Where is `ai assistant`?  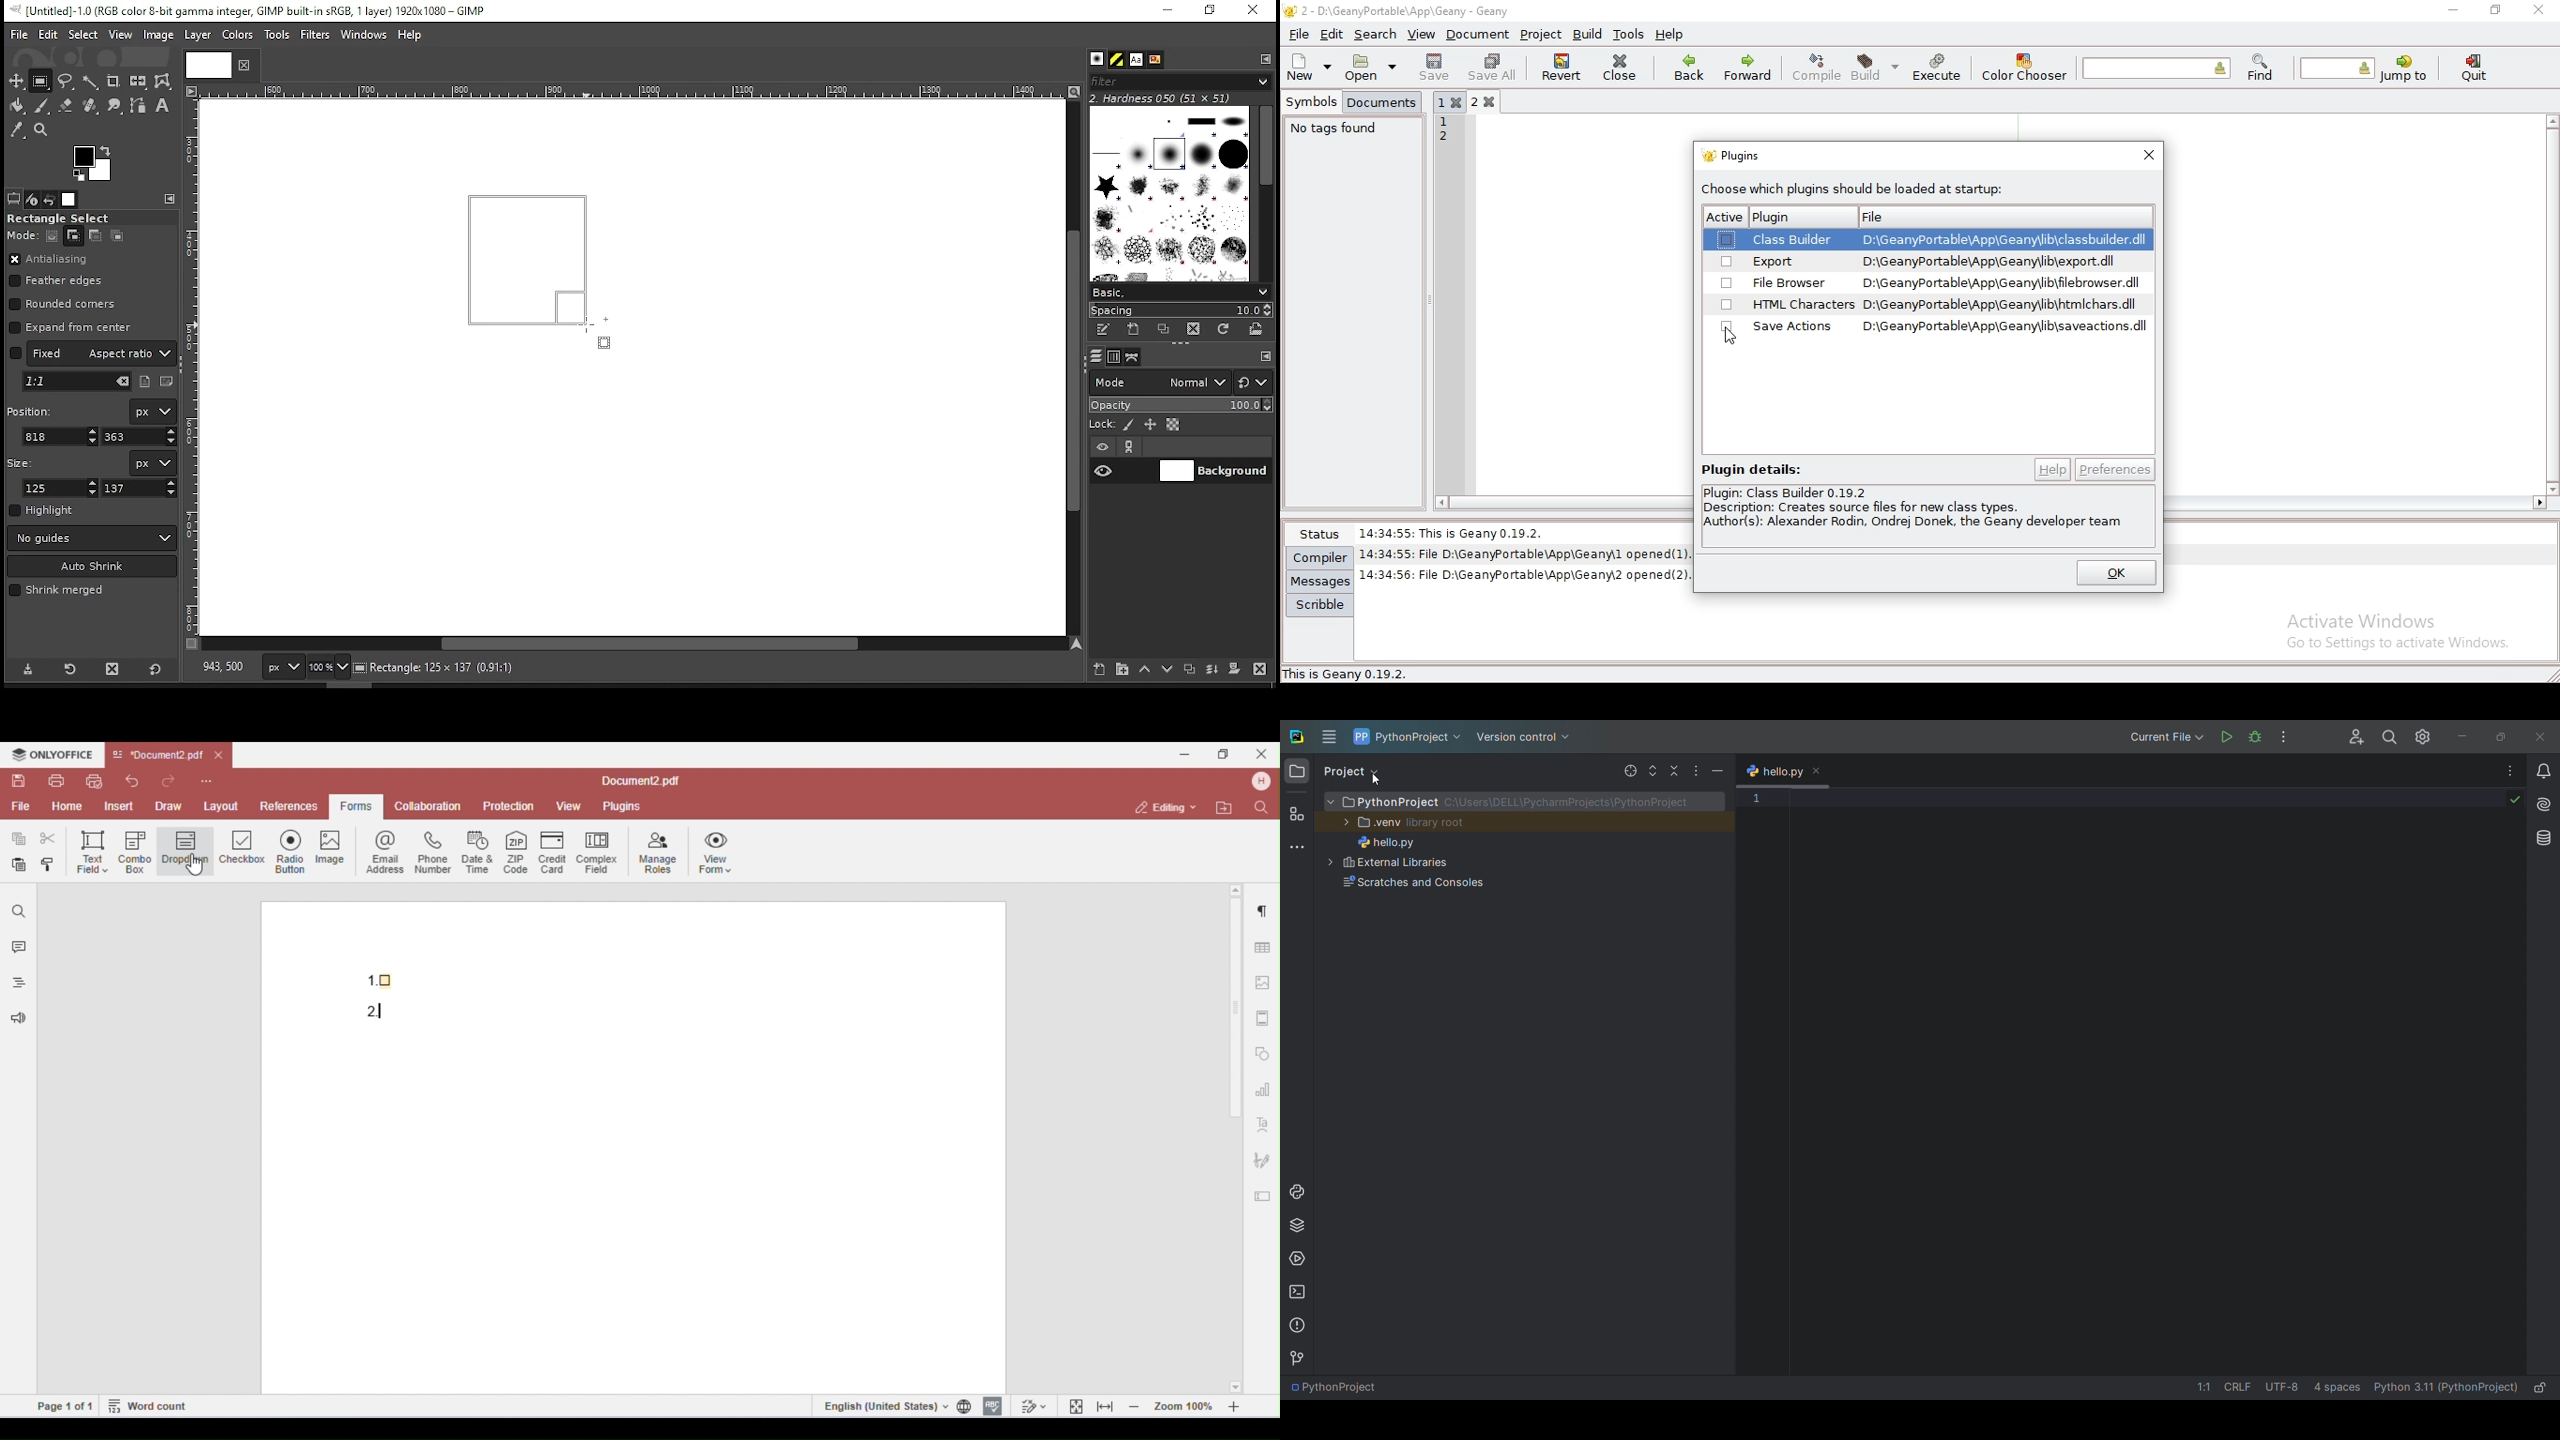 ai assistant is located at coordinates (2543, 803).